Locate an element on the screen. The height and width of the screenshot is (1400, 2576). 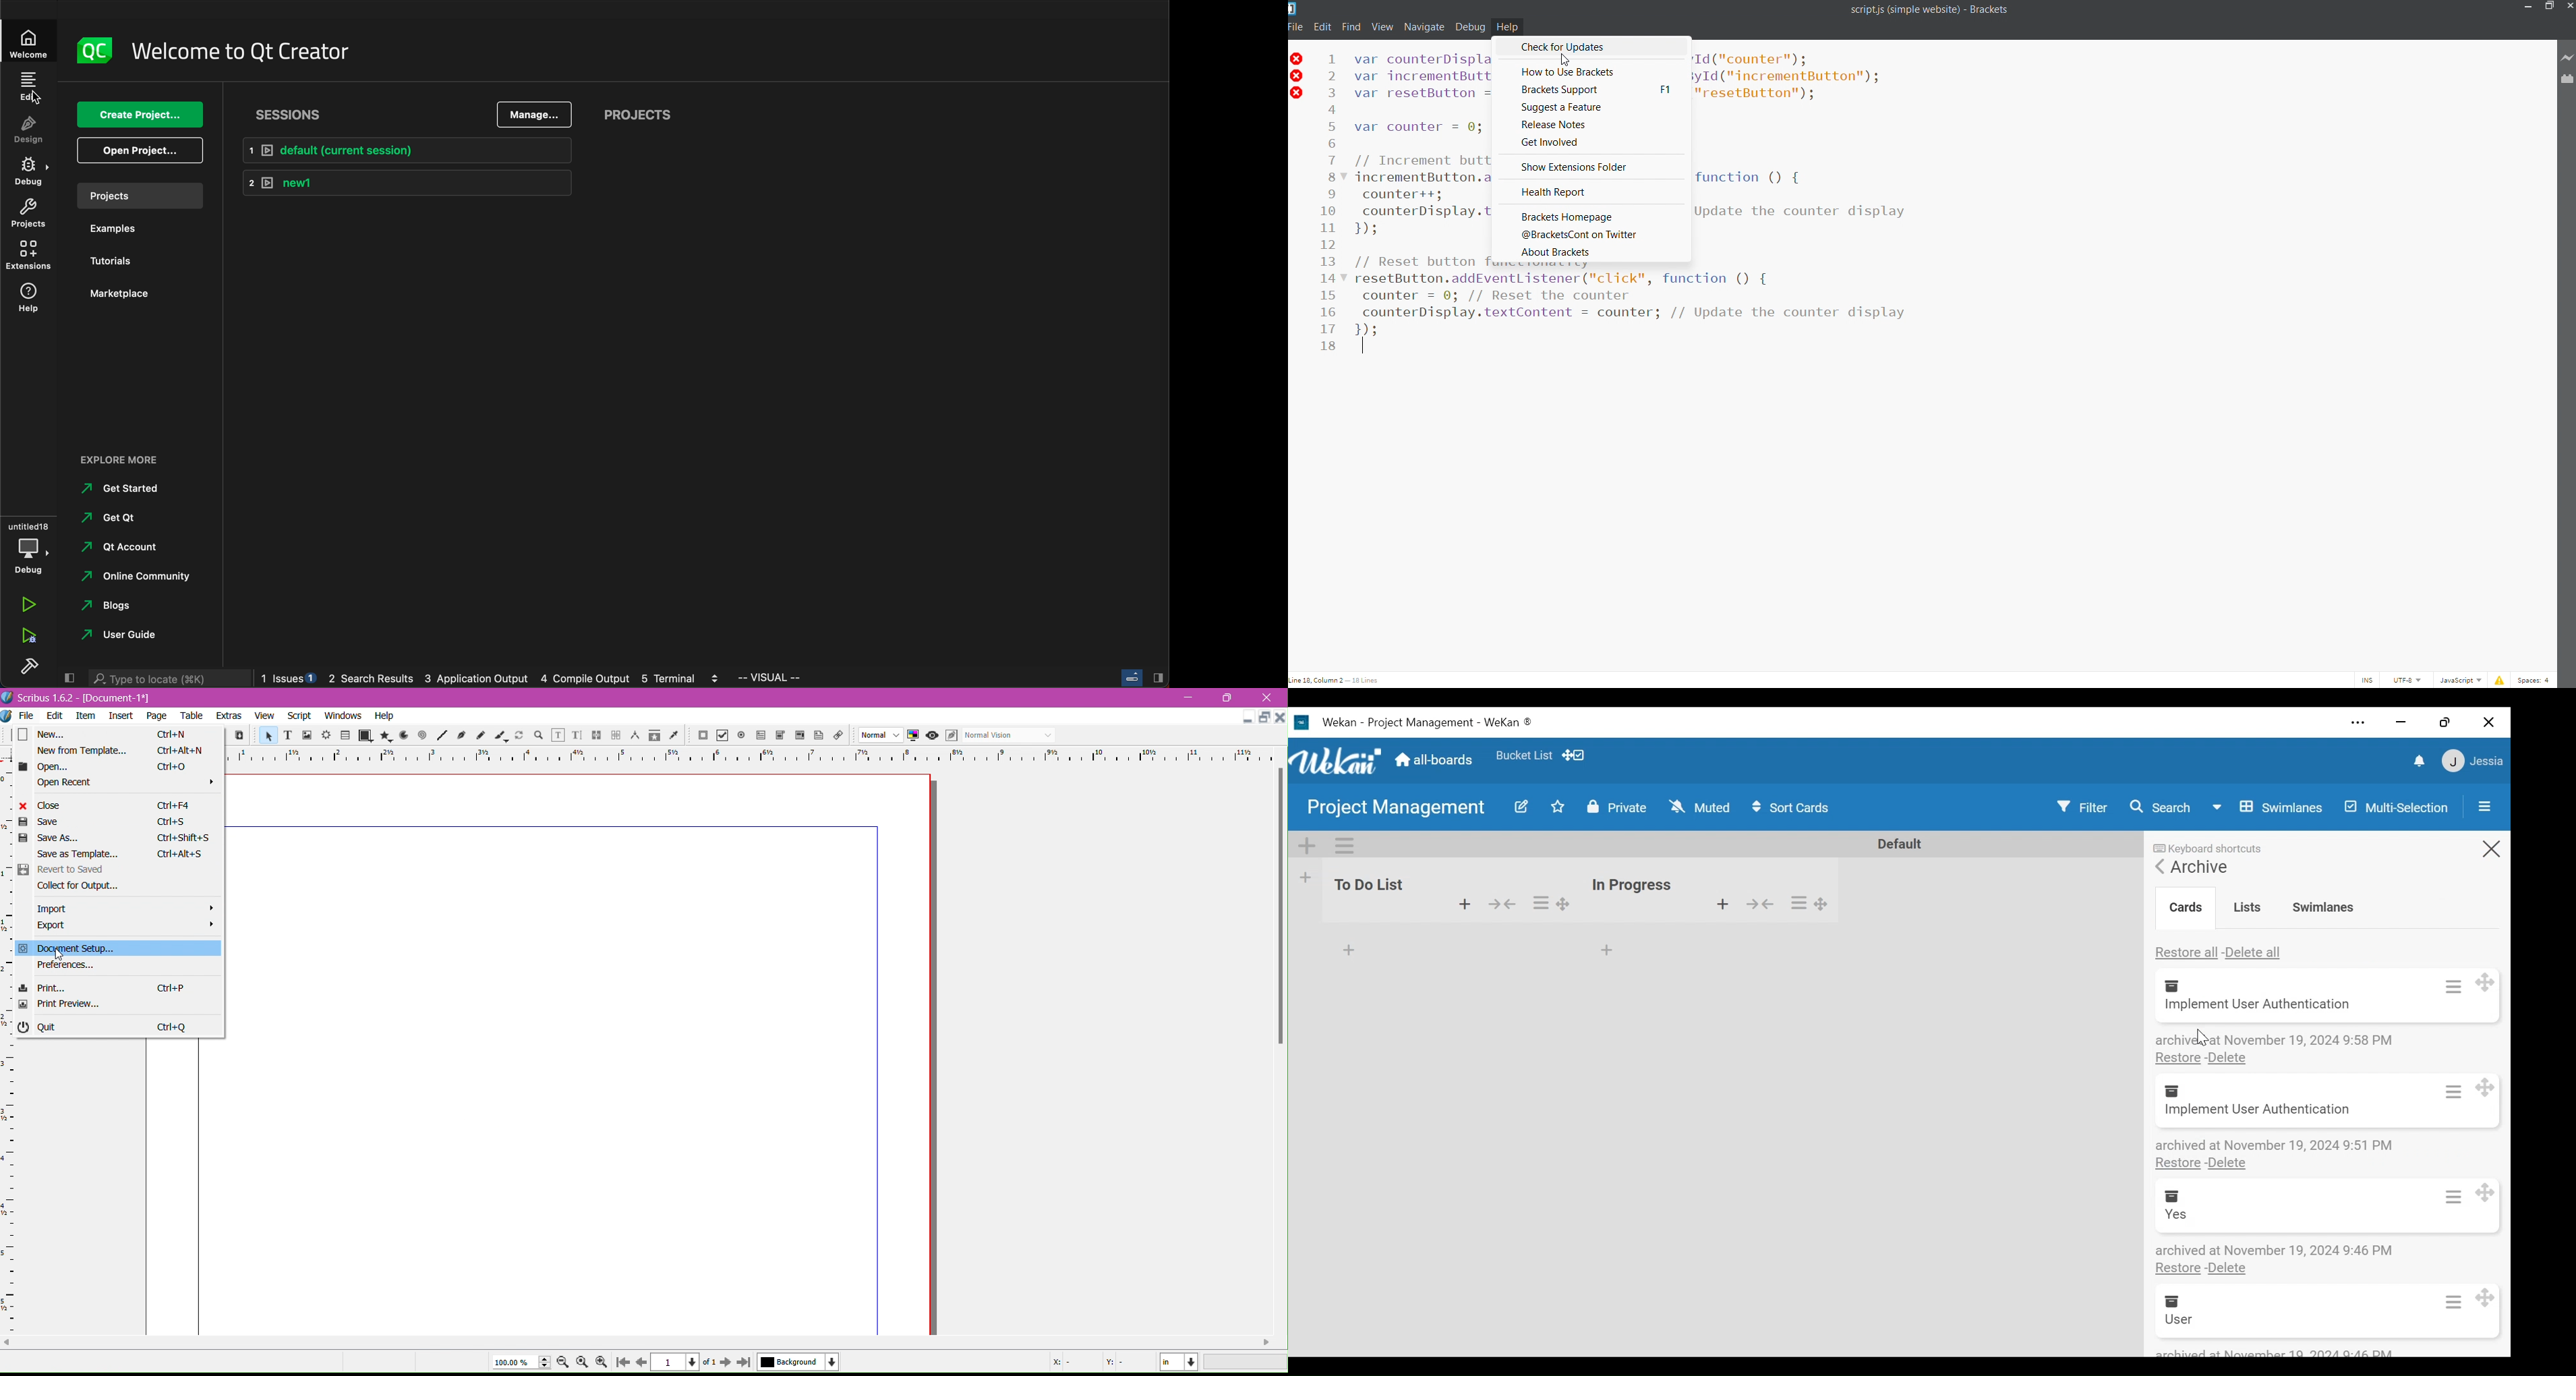
bezier curve is located at coordinates (463, 736).